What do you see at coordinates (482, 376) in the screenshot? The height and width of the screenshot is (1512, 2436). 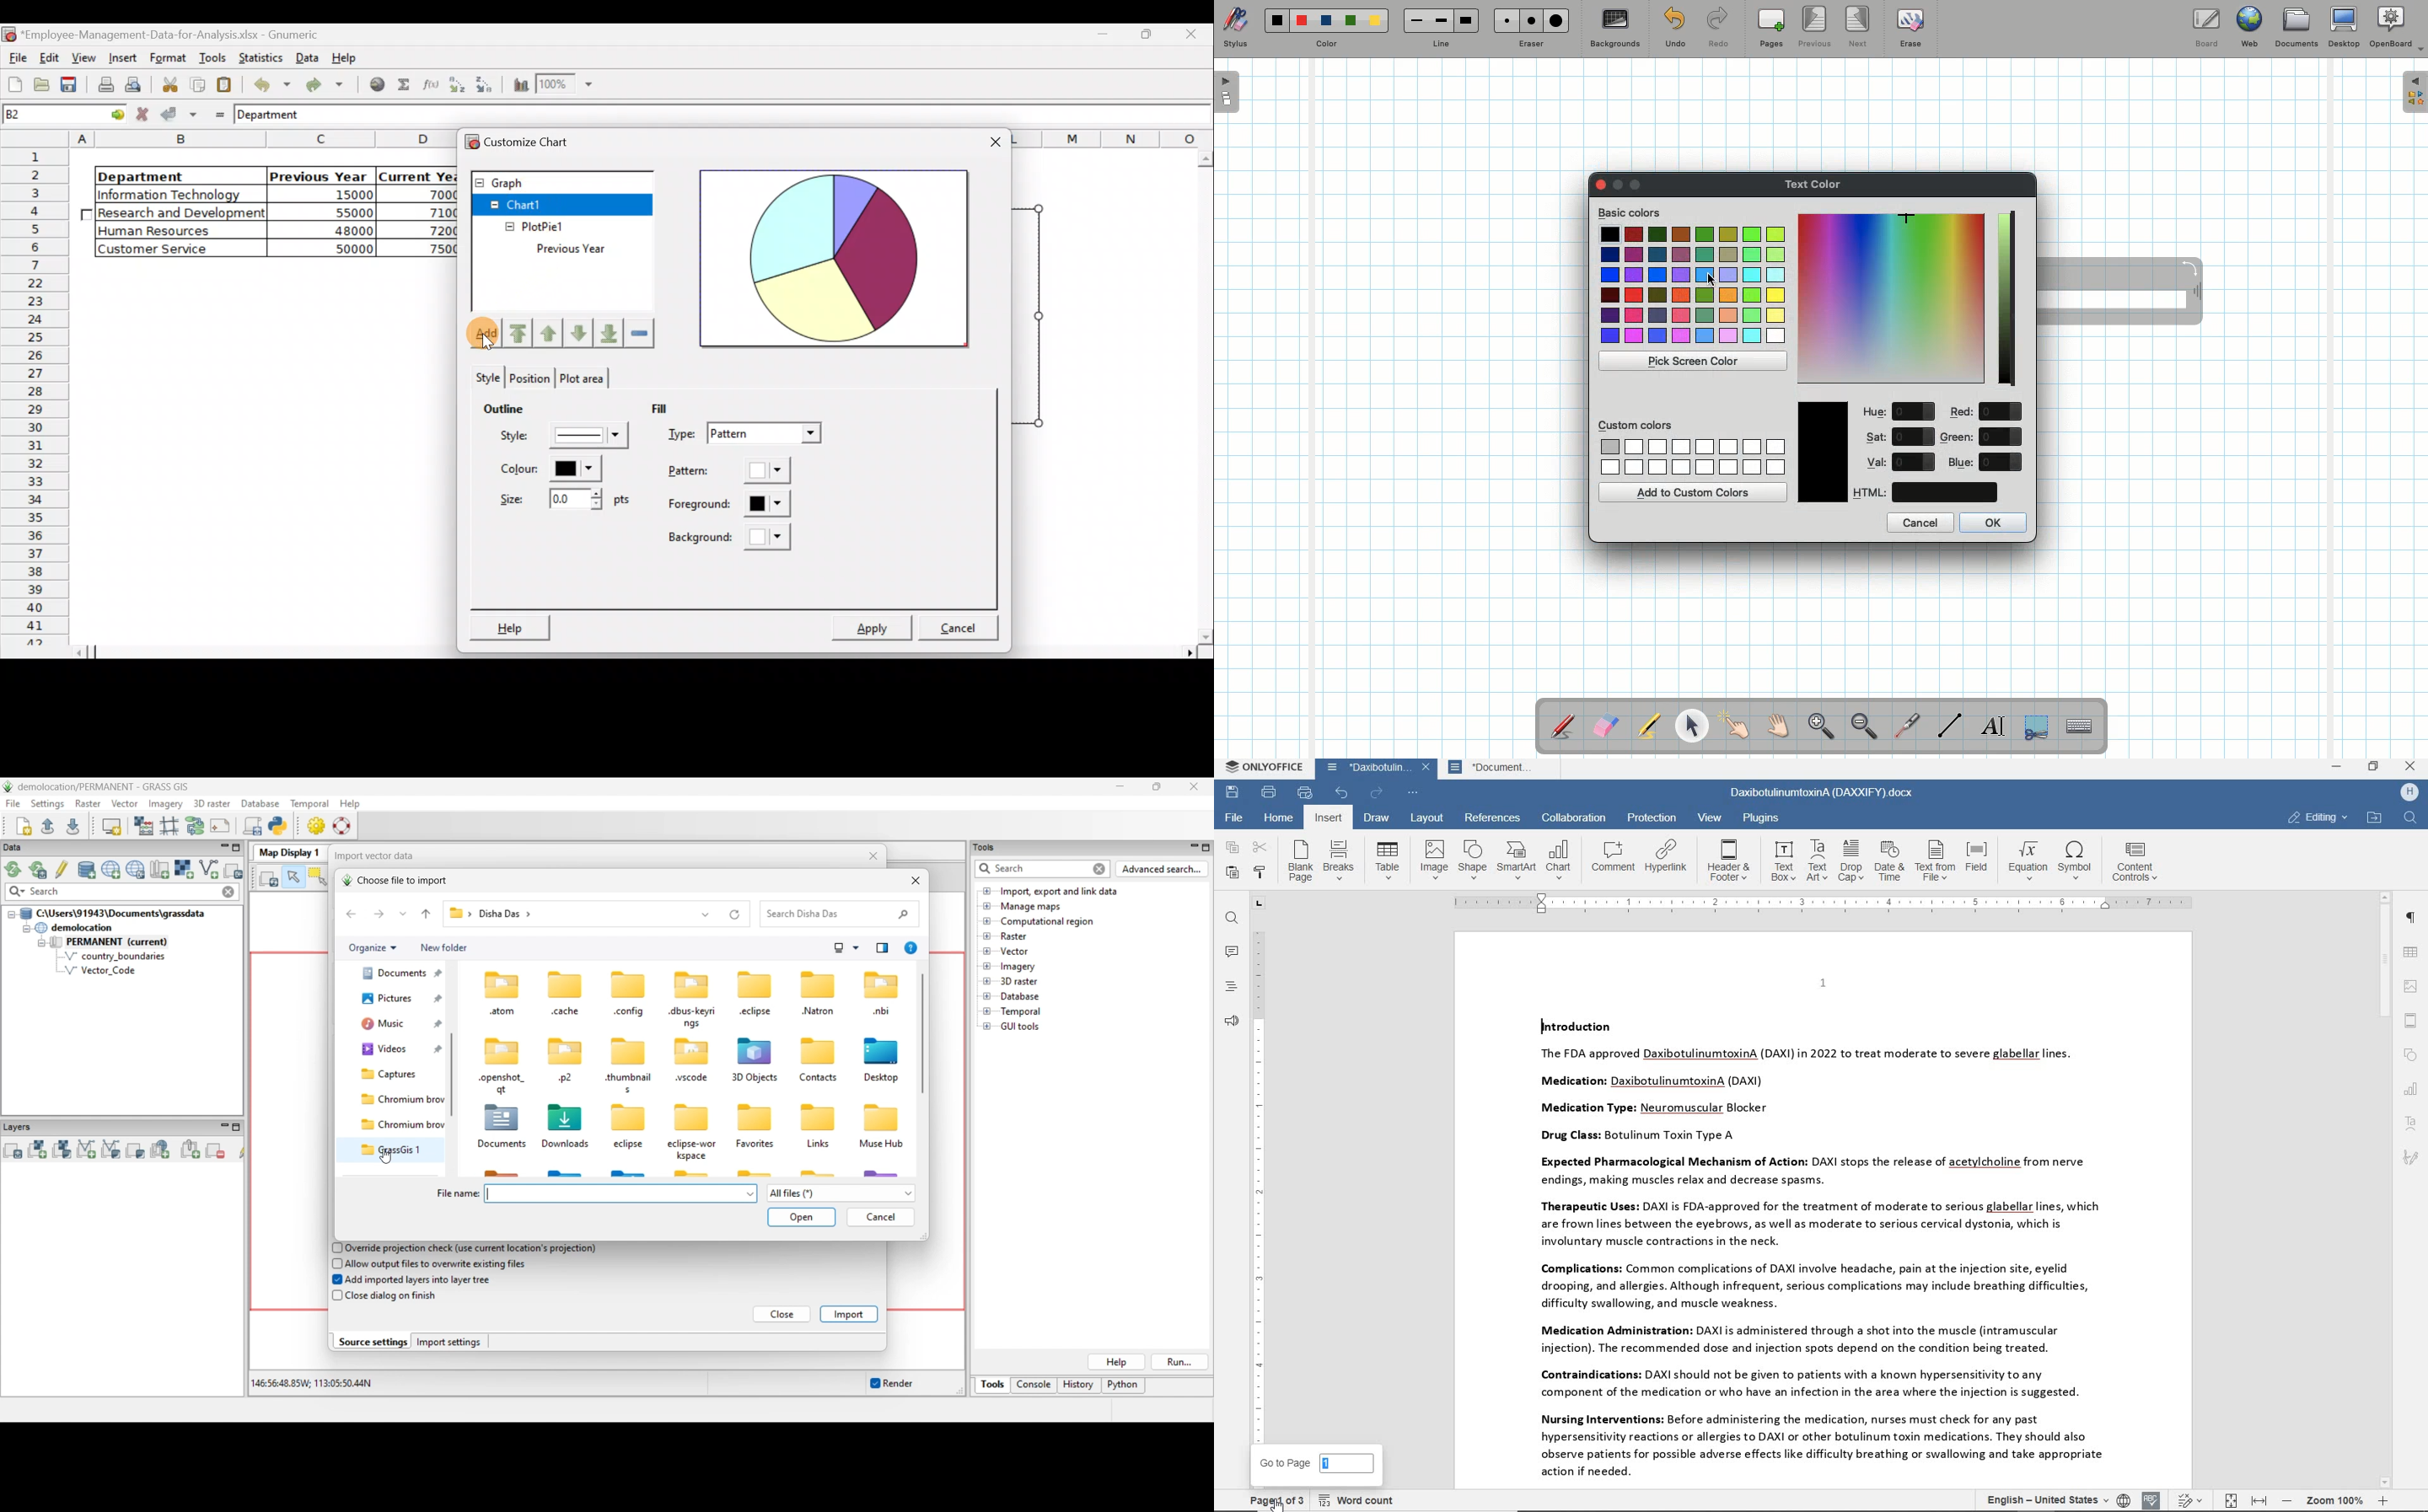 I see `Style` at bounding box center [482, 376].